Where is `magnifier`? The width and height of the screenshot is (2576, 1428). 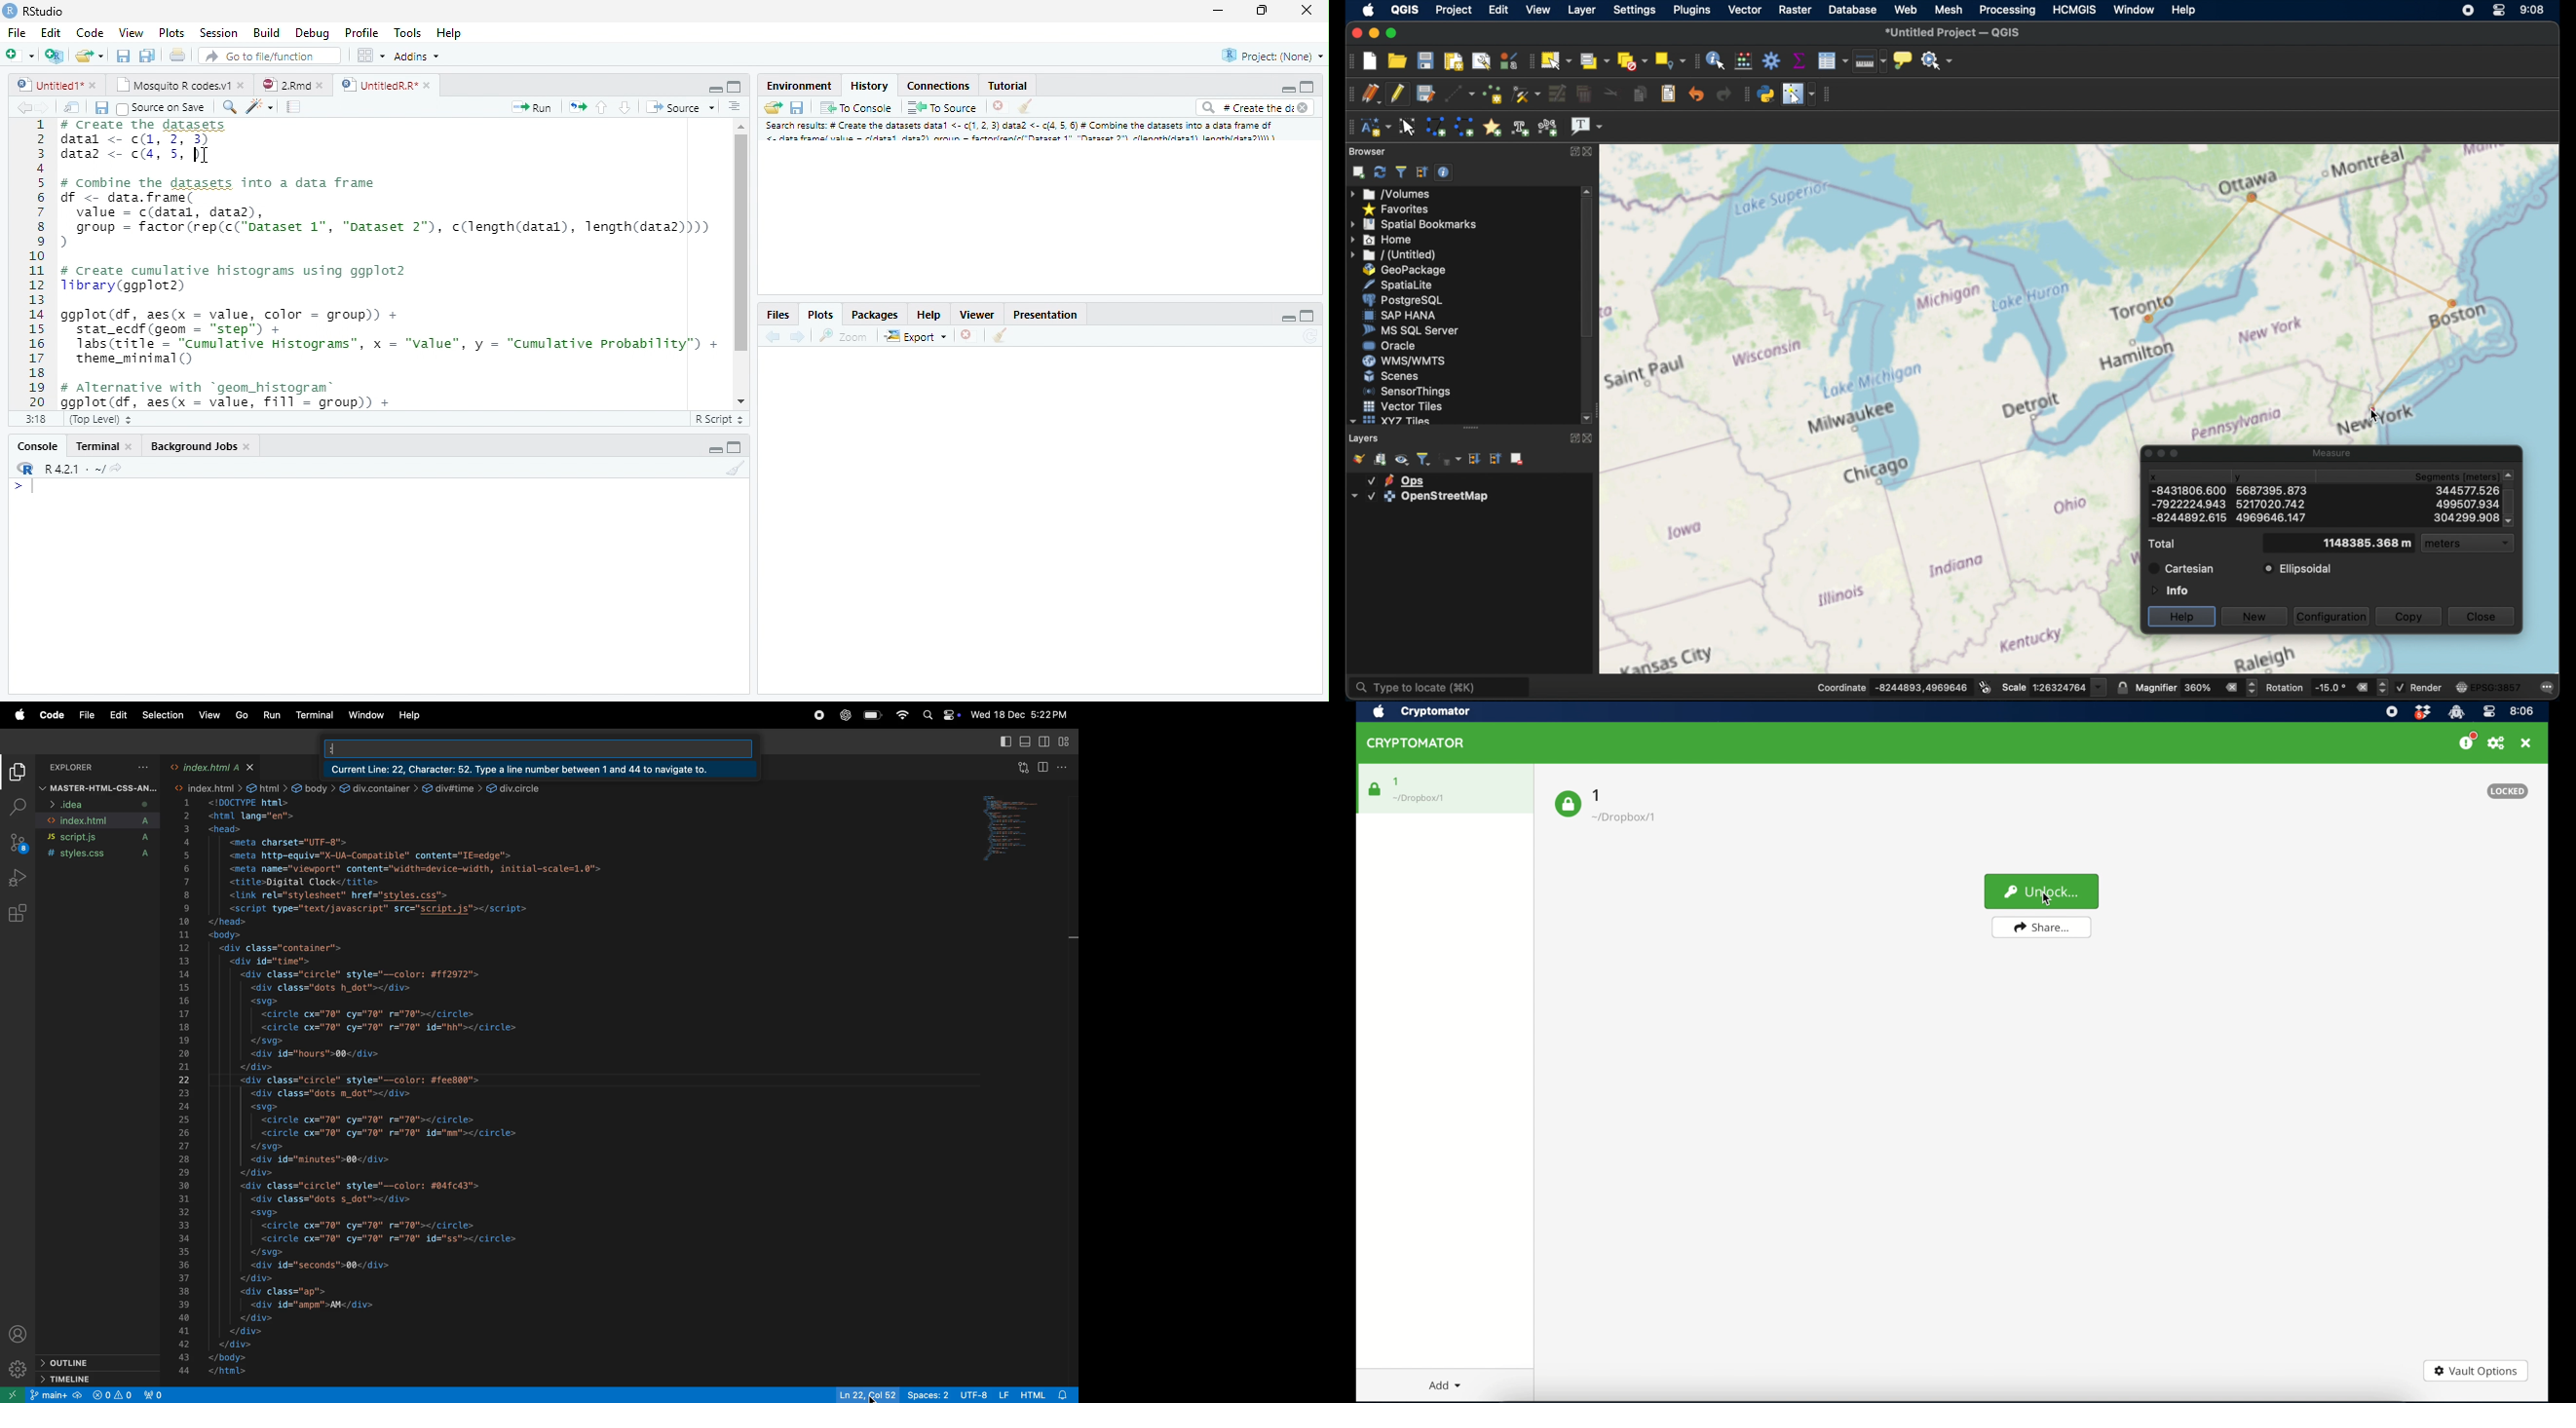
magnifier is located at coordinates (2196, 687).